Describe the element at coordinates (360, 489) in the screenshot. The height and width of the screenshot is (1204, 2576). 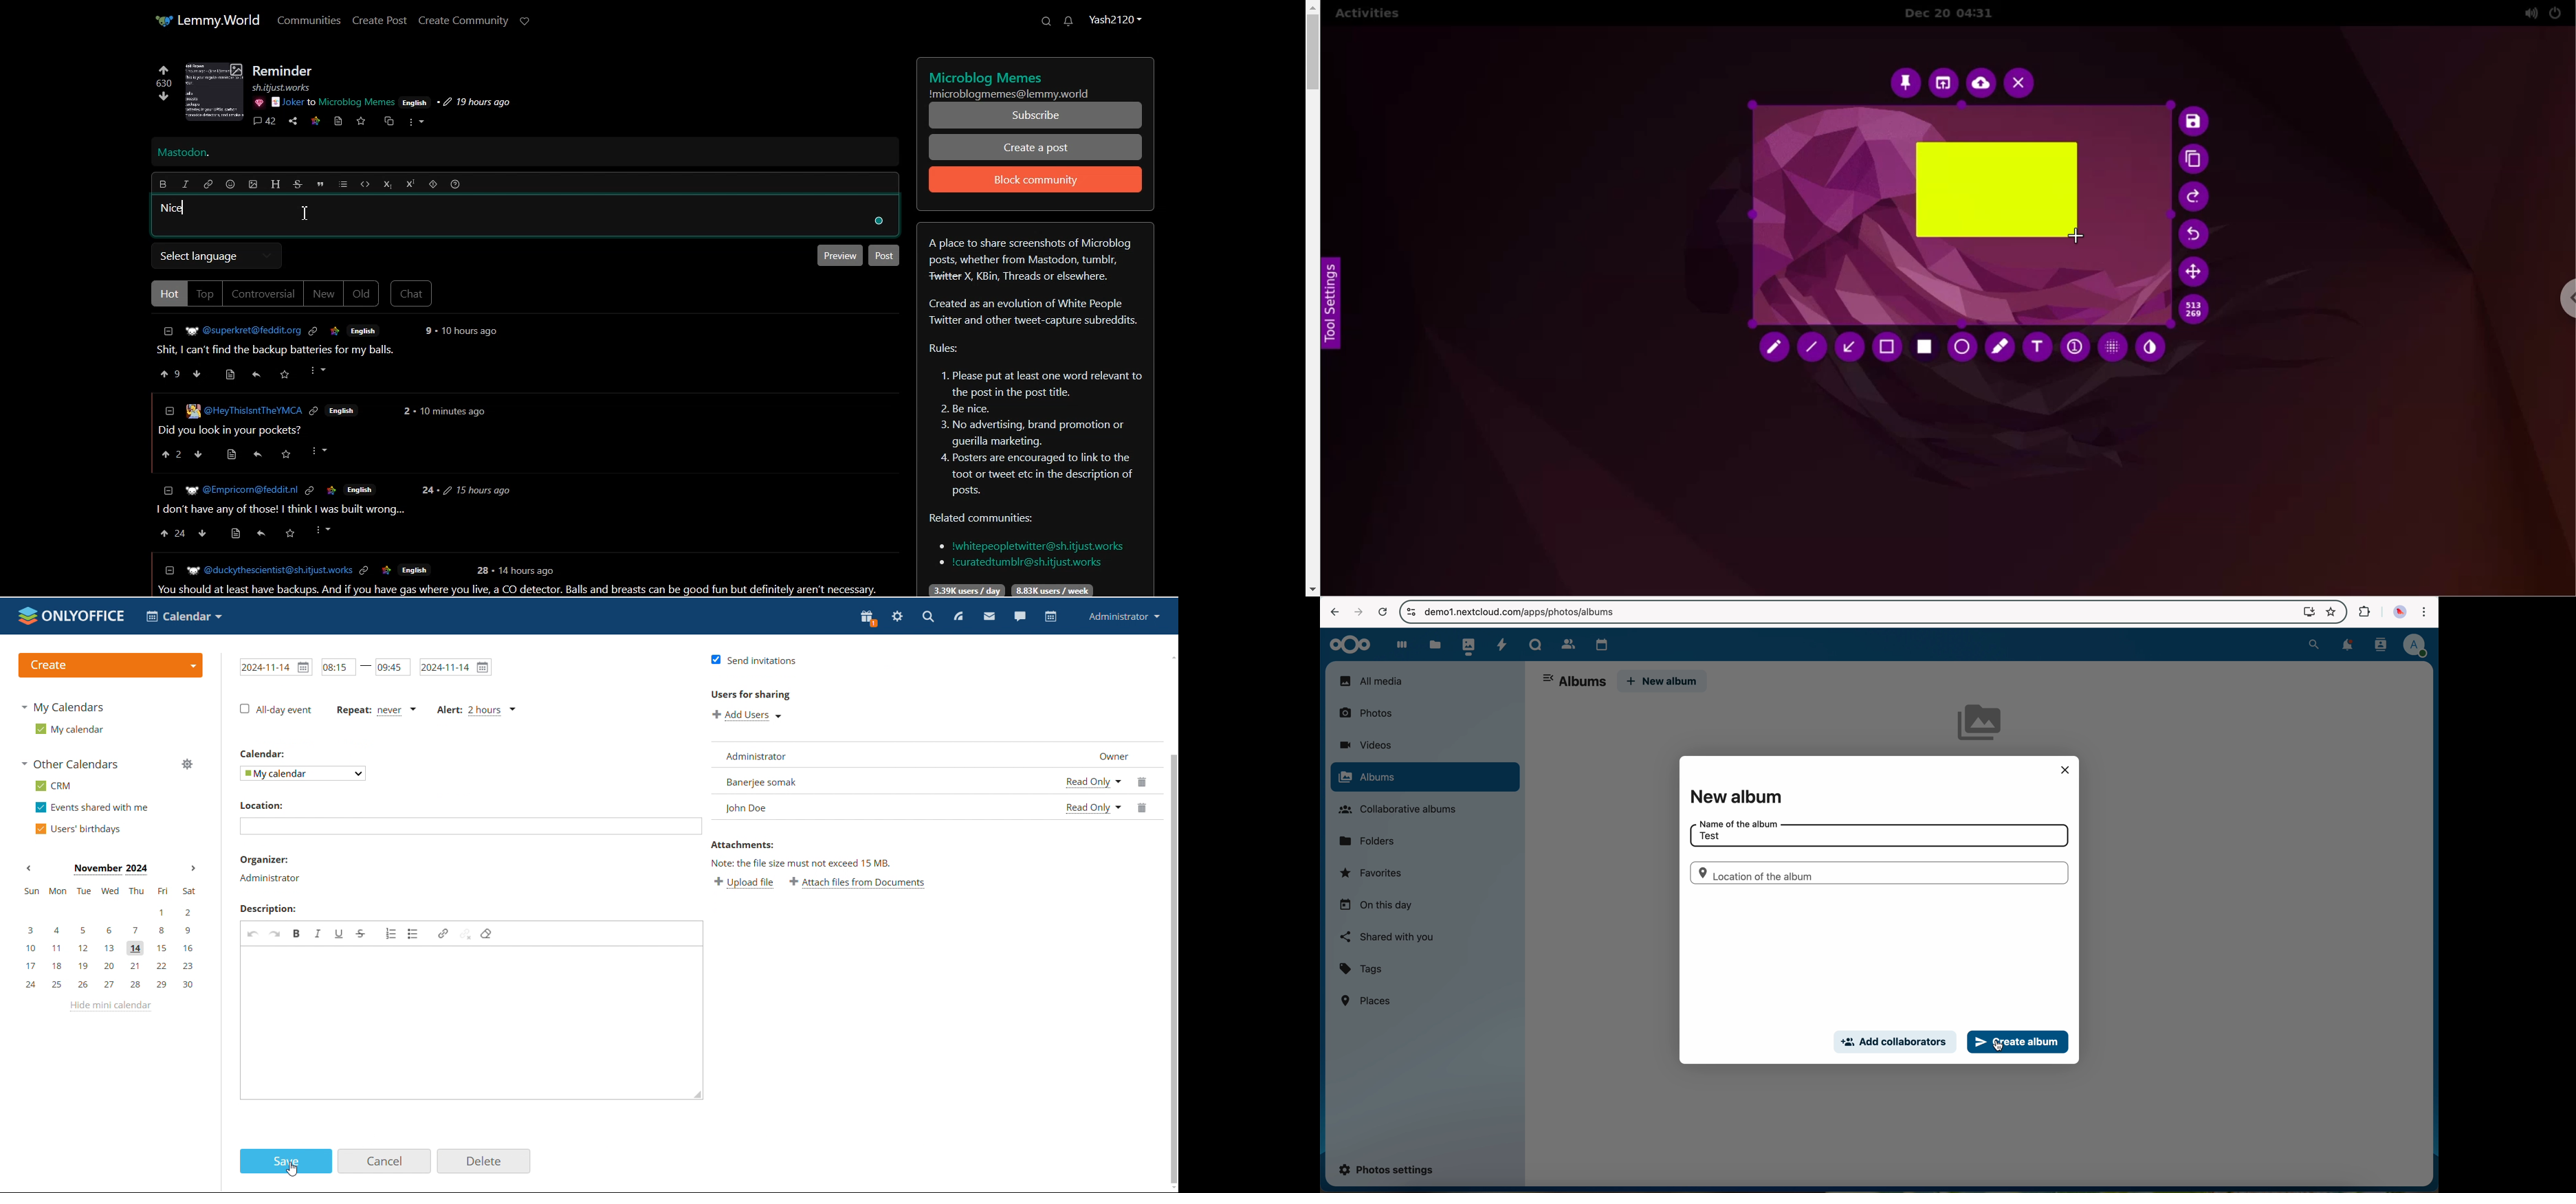
I see `` at that location.